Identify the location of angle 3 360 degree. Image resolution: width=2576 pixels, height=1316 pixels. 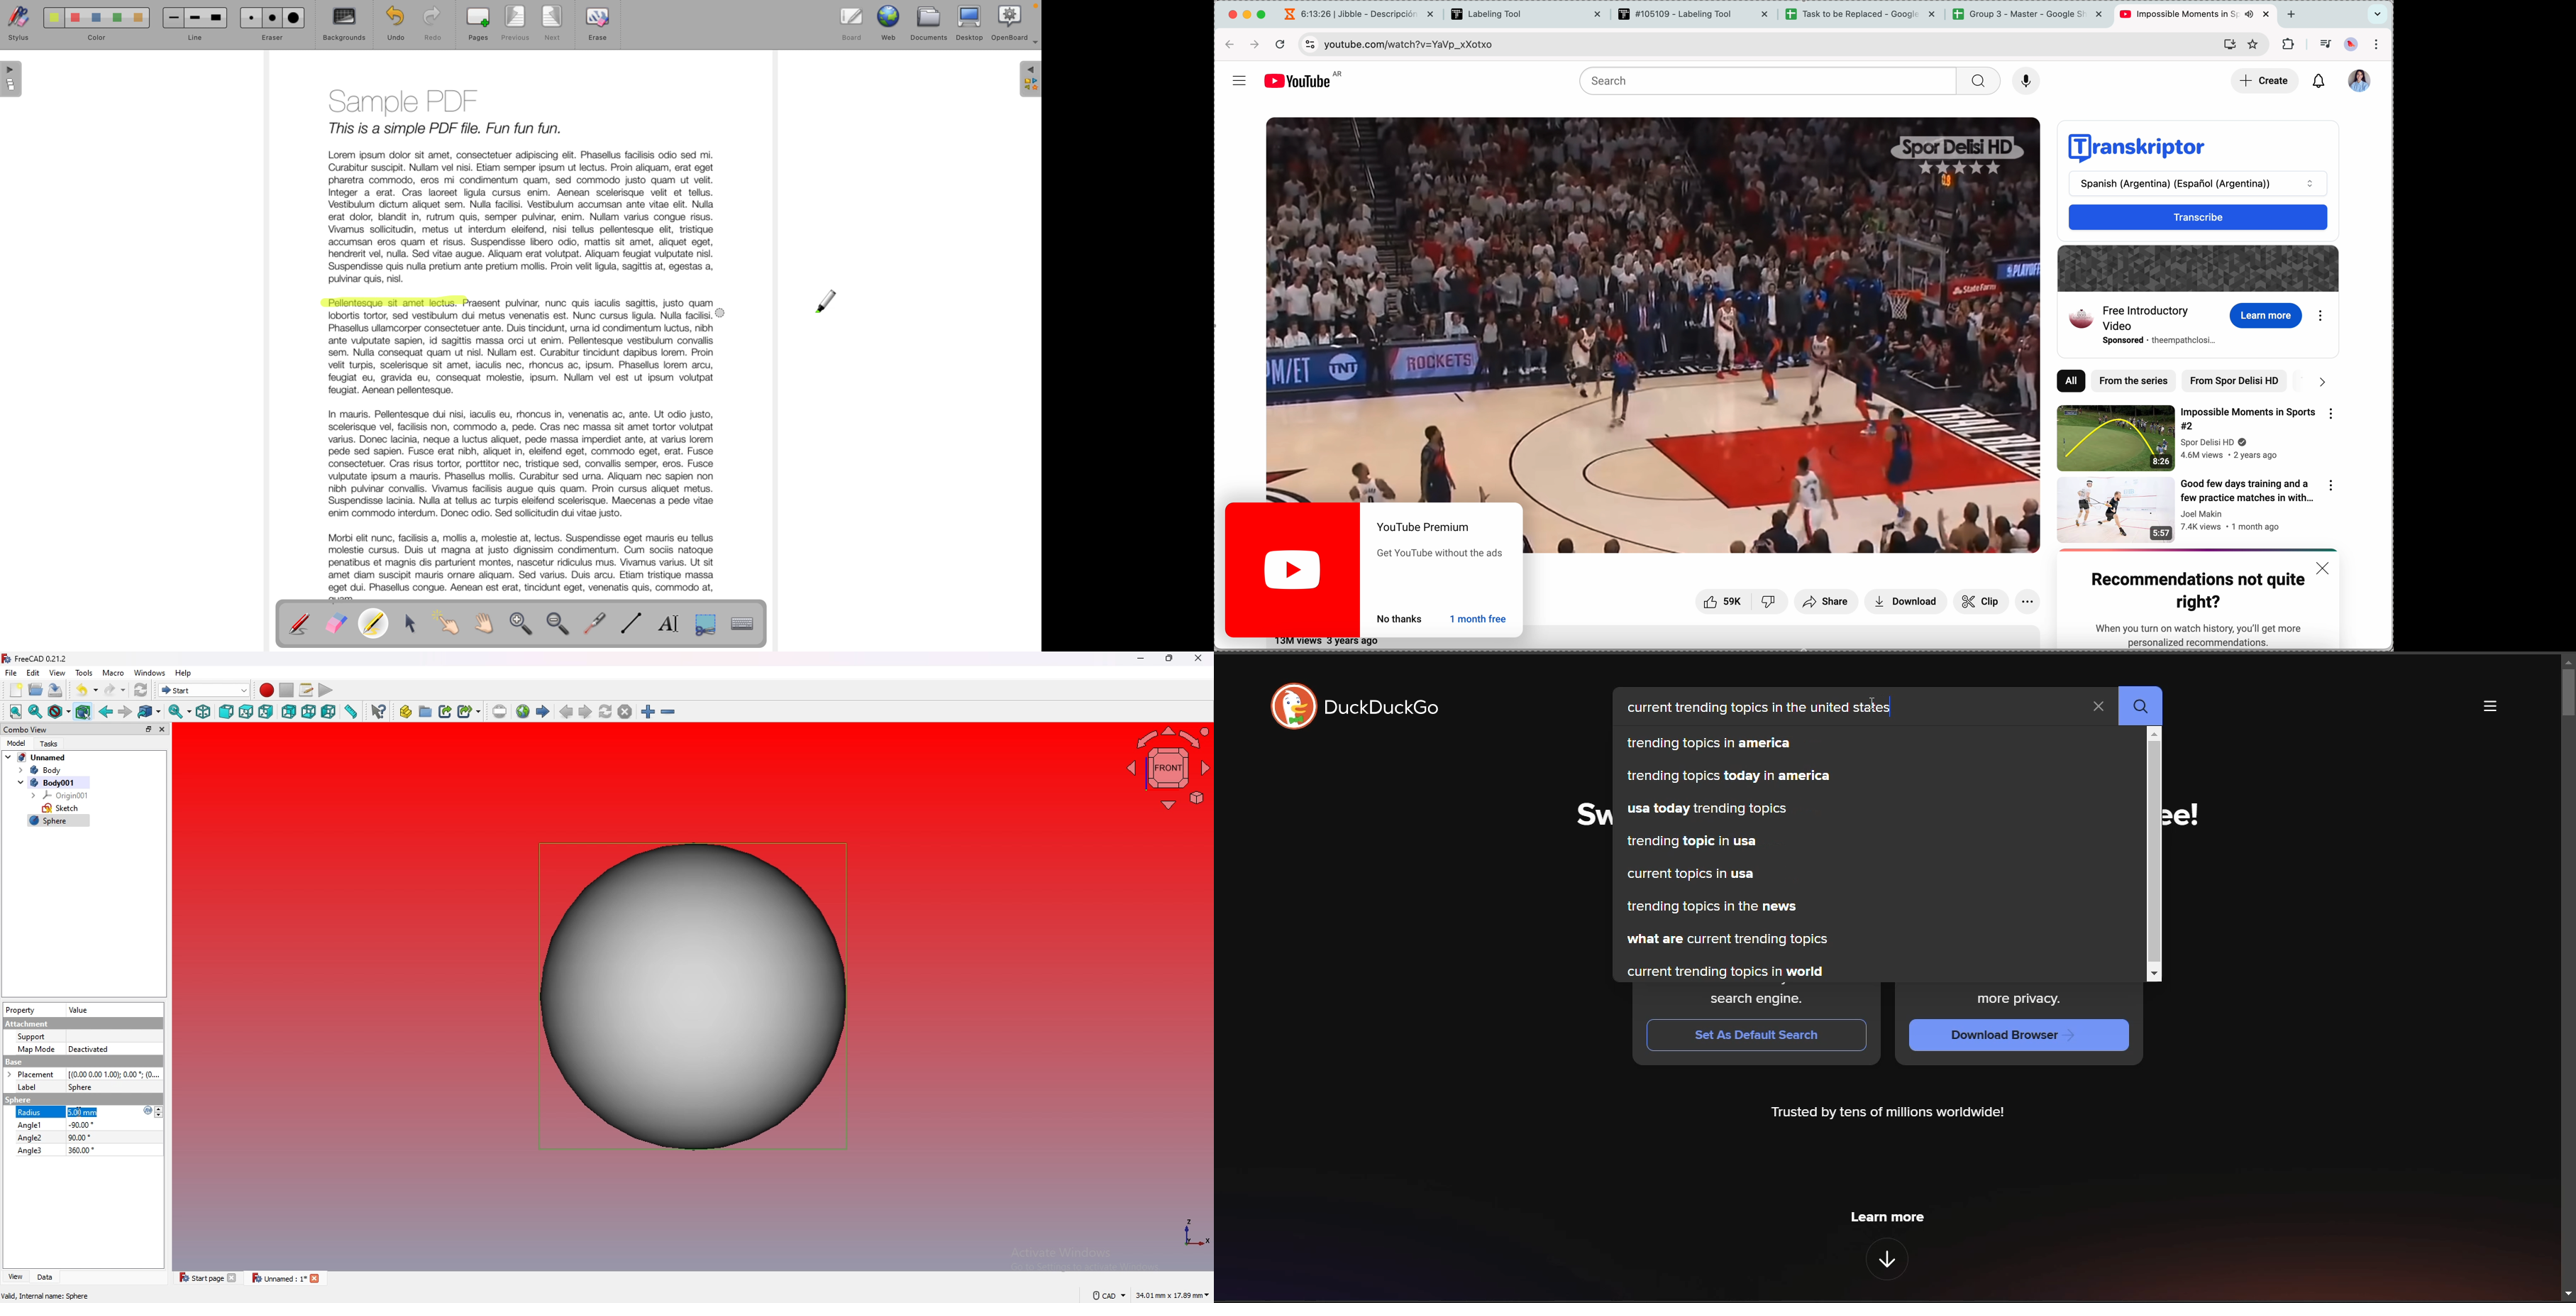
(56, 1150).